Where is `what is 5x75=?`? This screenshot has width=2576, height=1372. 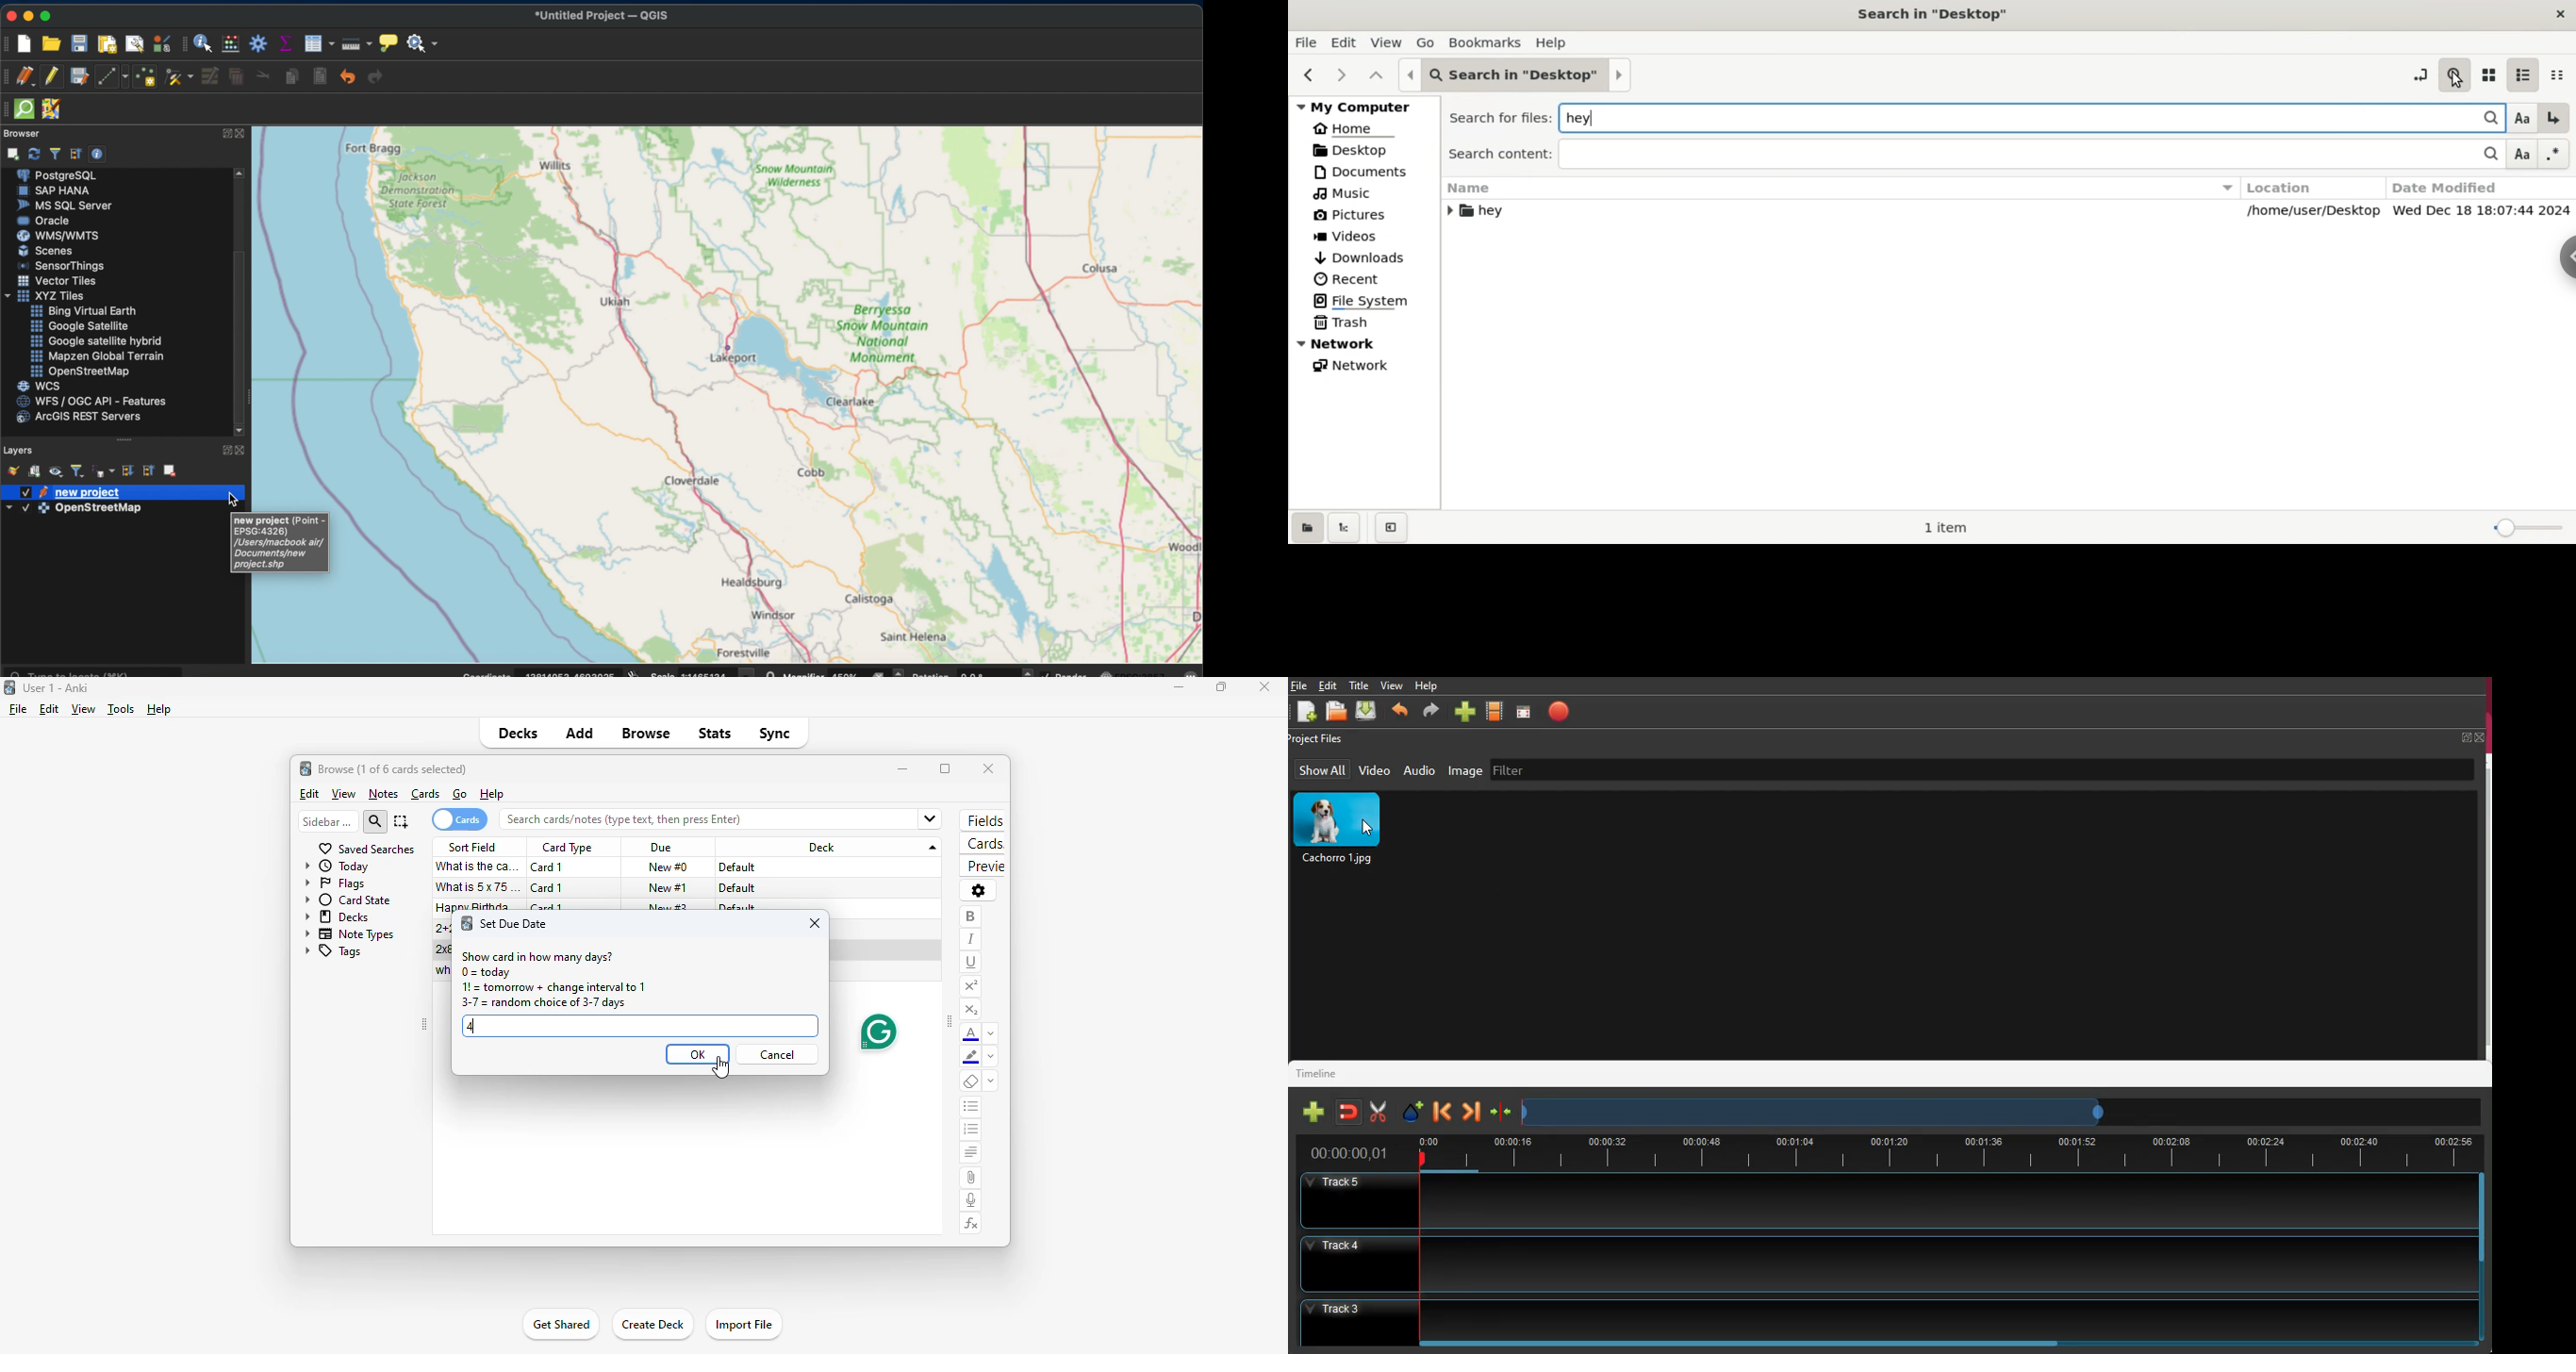 what is 5x75=? is located at coordinates (480, 886).